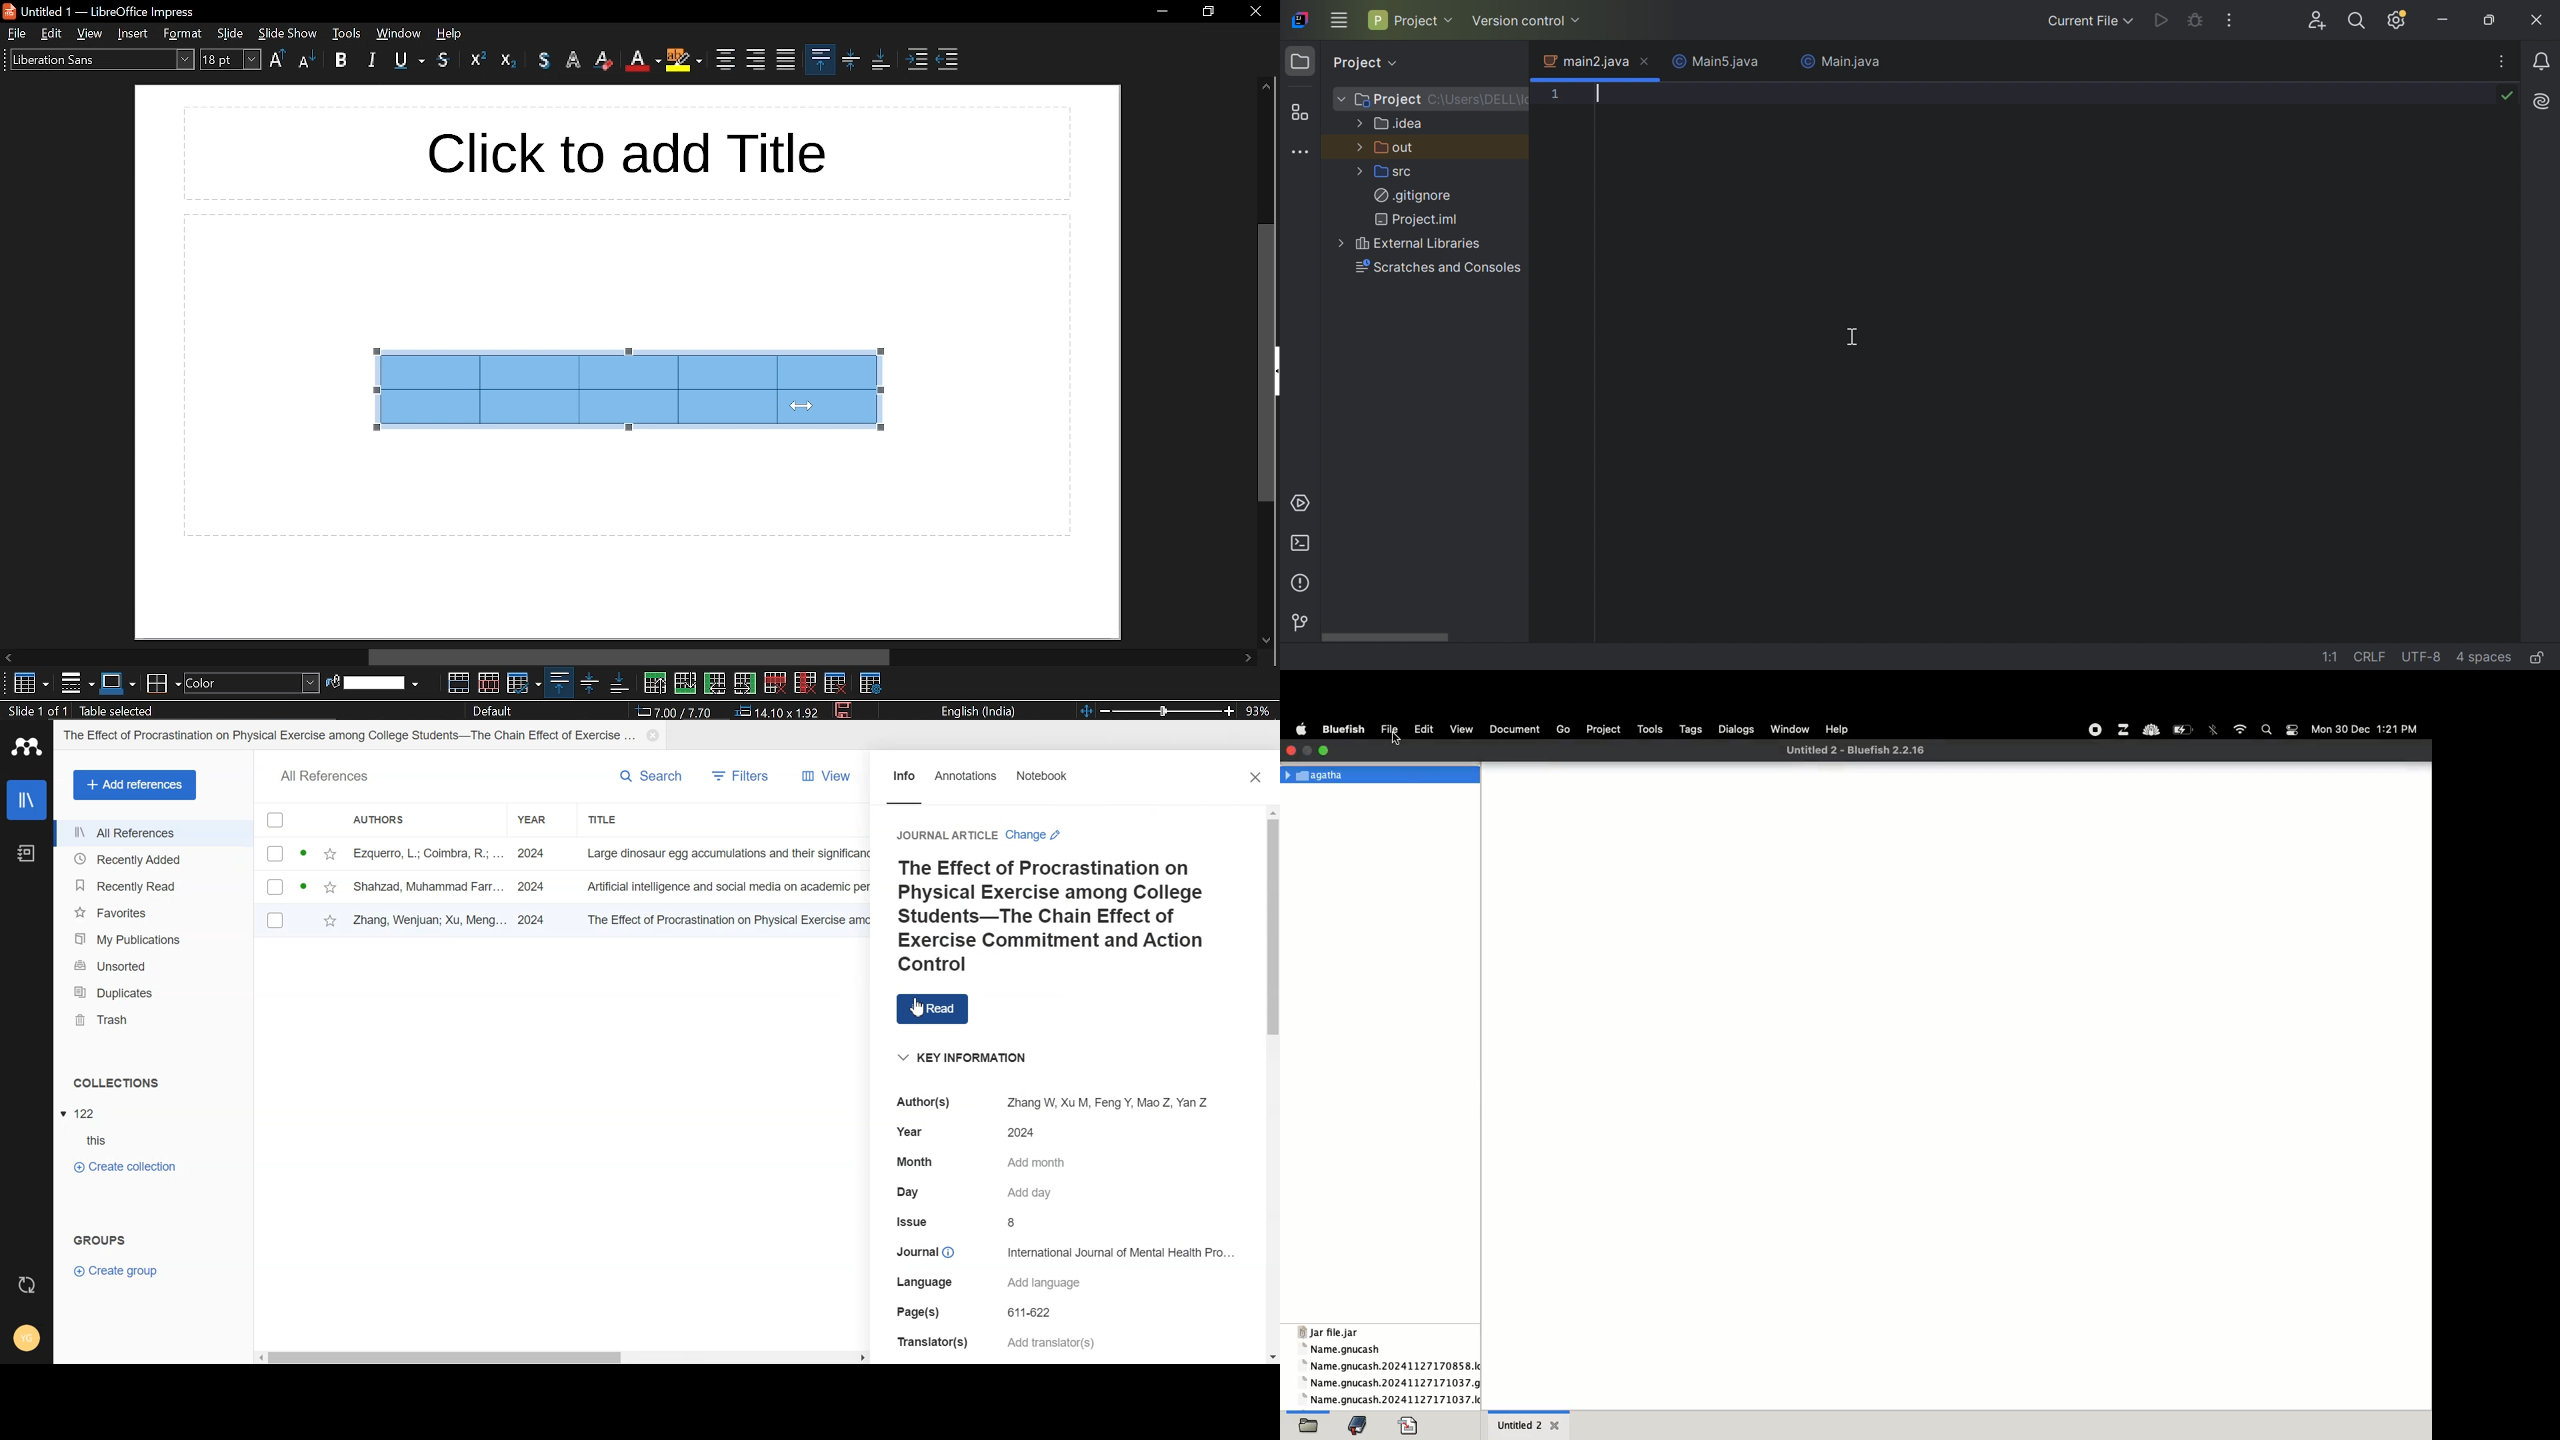 This screenshot has width=2576, height=1456. Describe the element at coordinates (451, 34) in the screenshot. I see `help` at that location.